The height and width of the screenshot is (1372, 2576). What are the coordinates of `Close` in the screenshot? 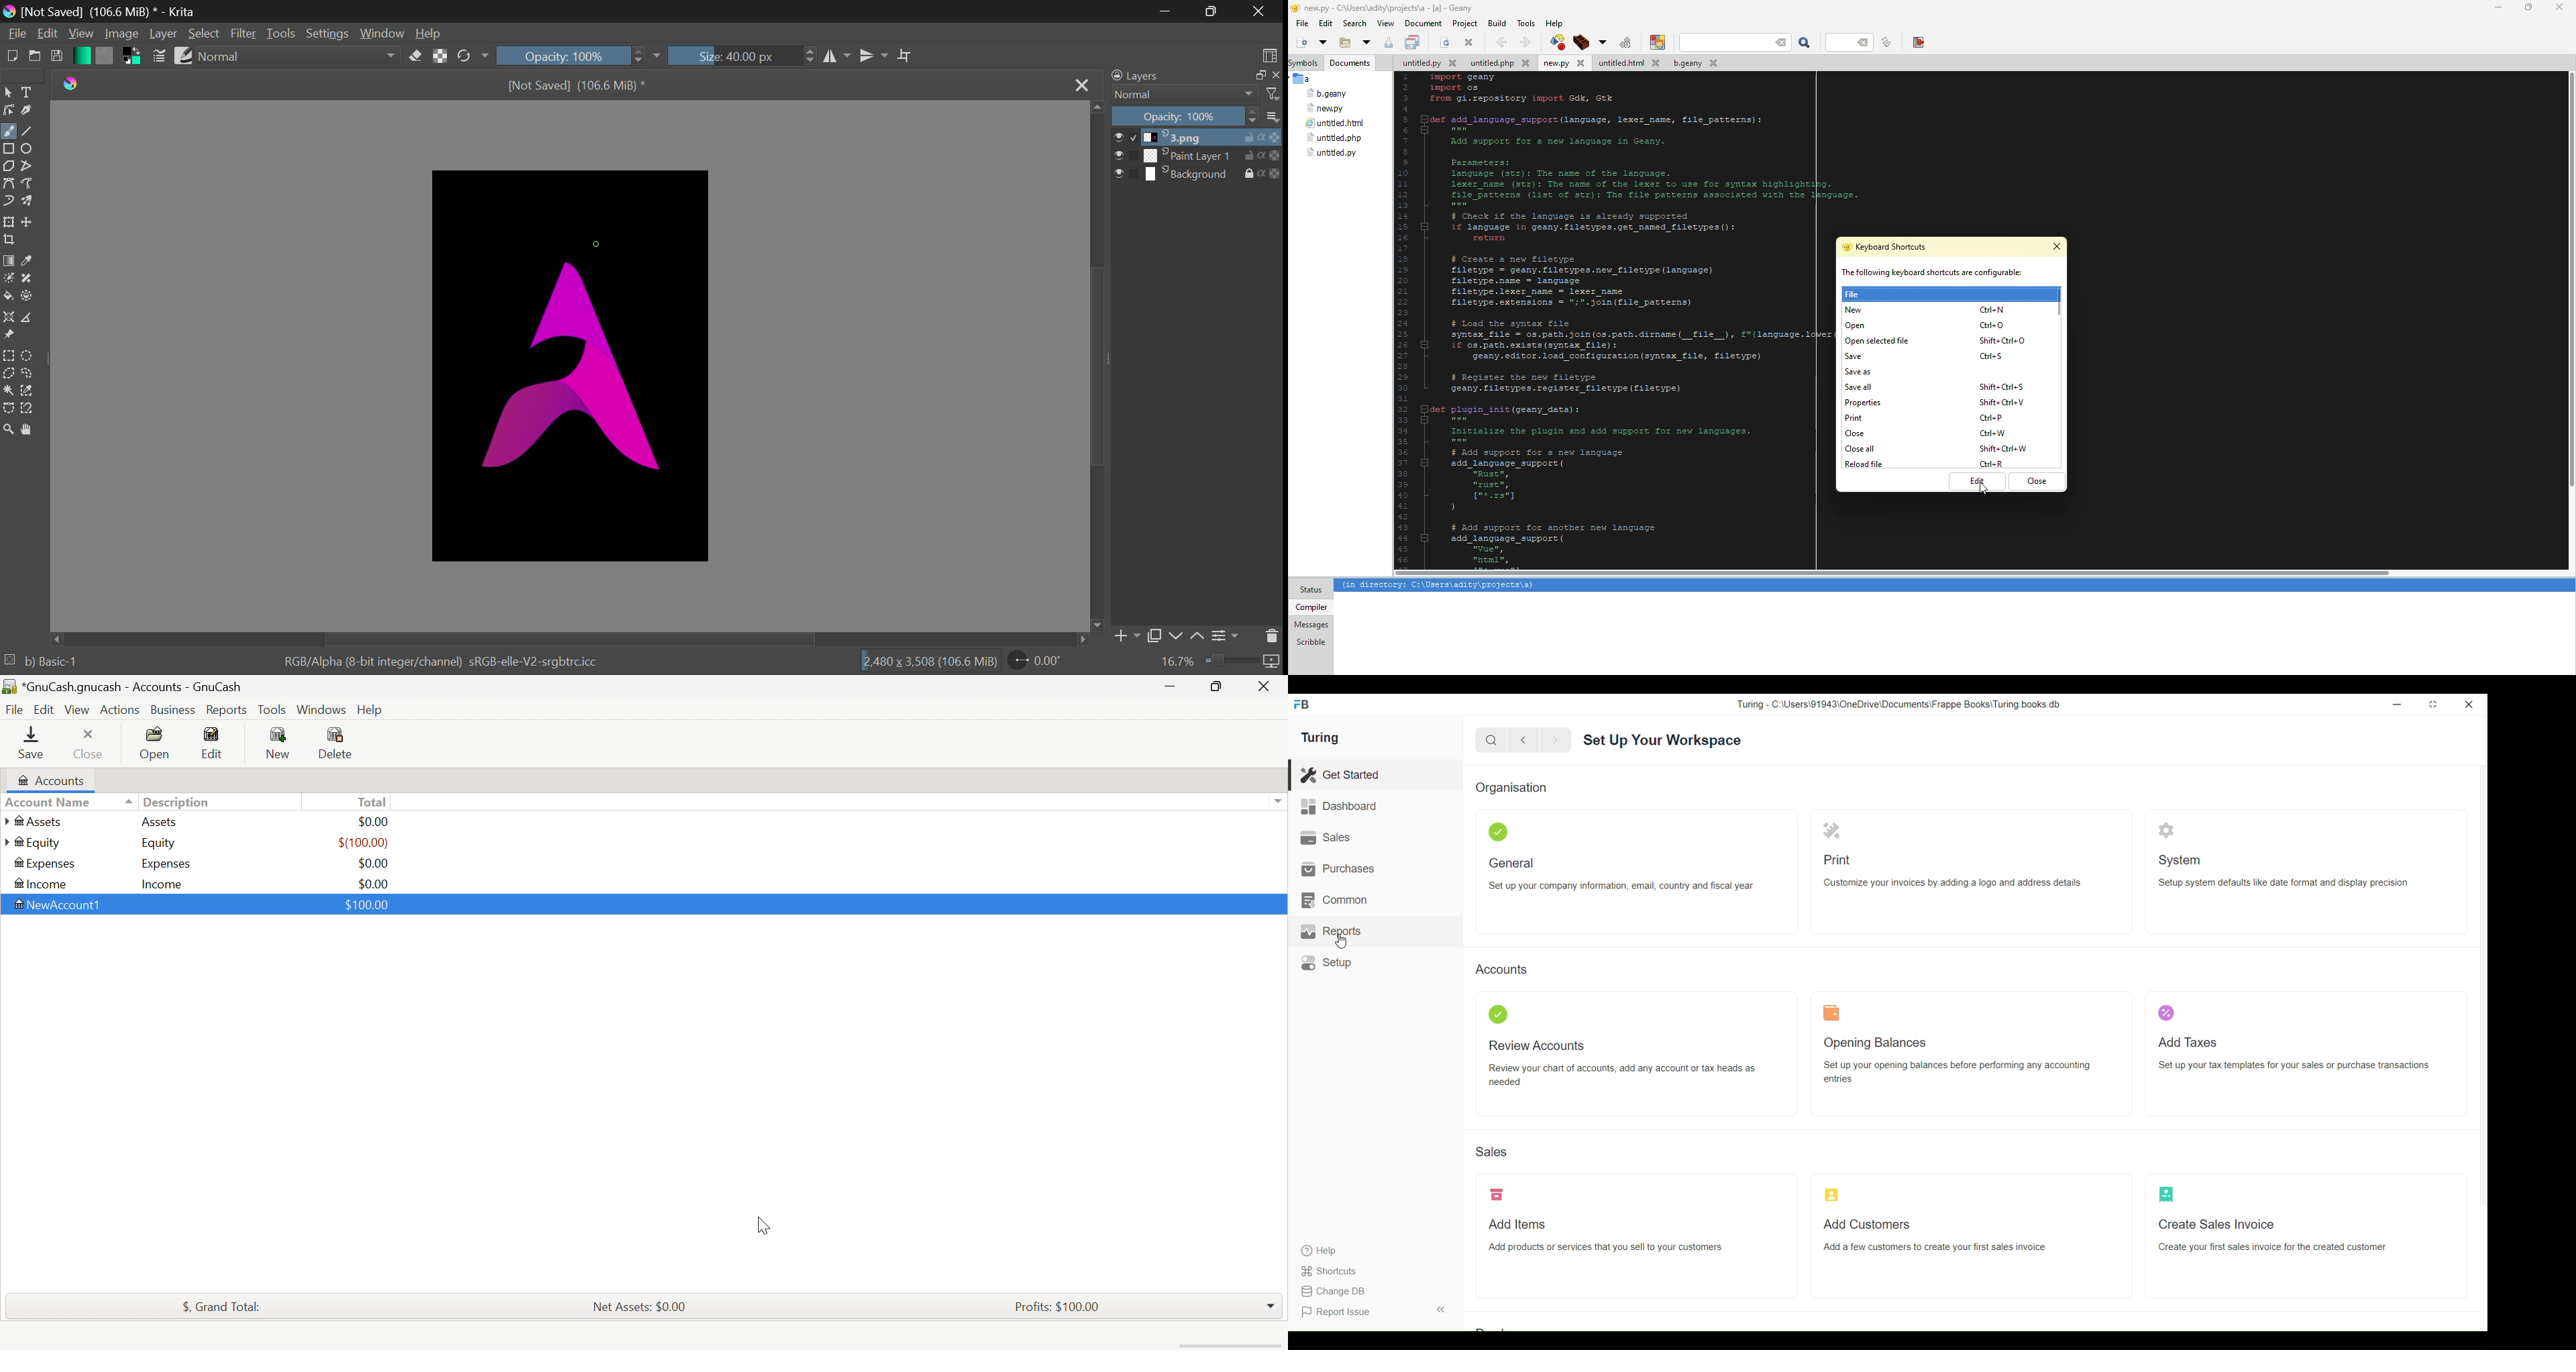 It's located at (2468, 704).